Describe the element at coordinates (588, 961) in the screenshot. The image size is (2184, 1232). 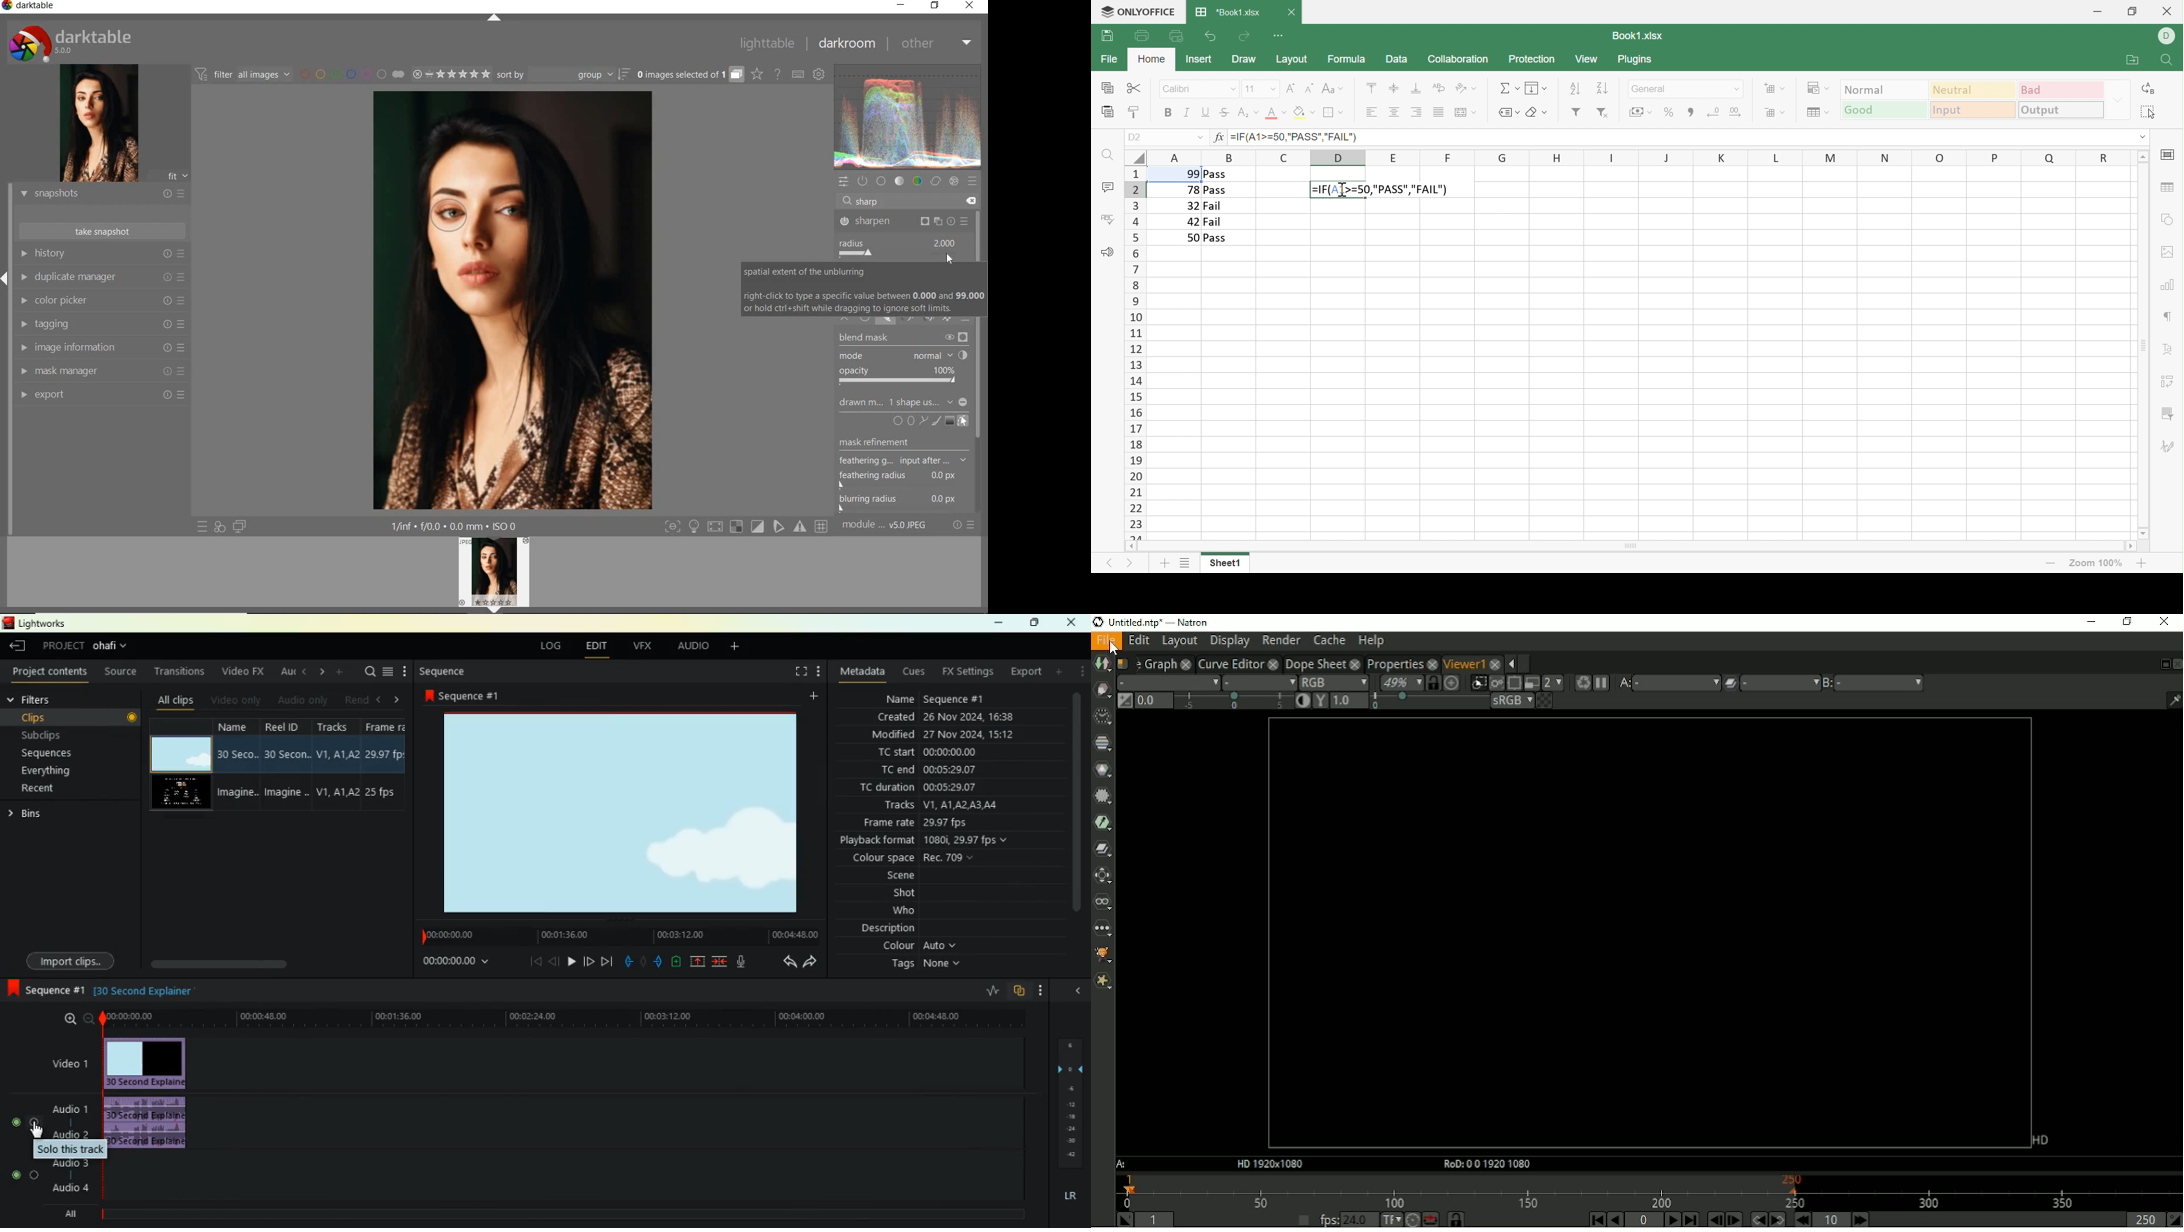
I see `forward` at that location.